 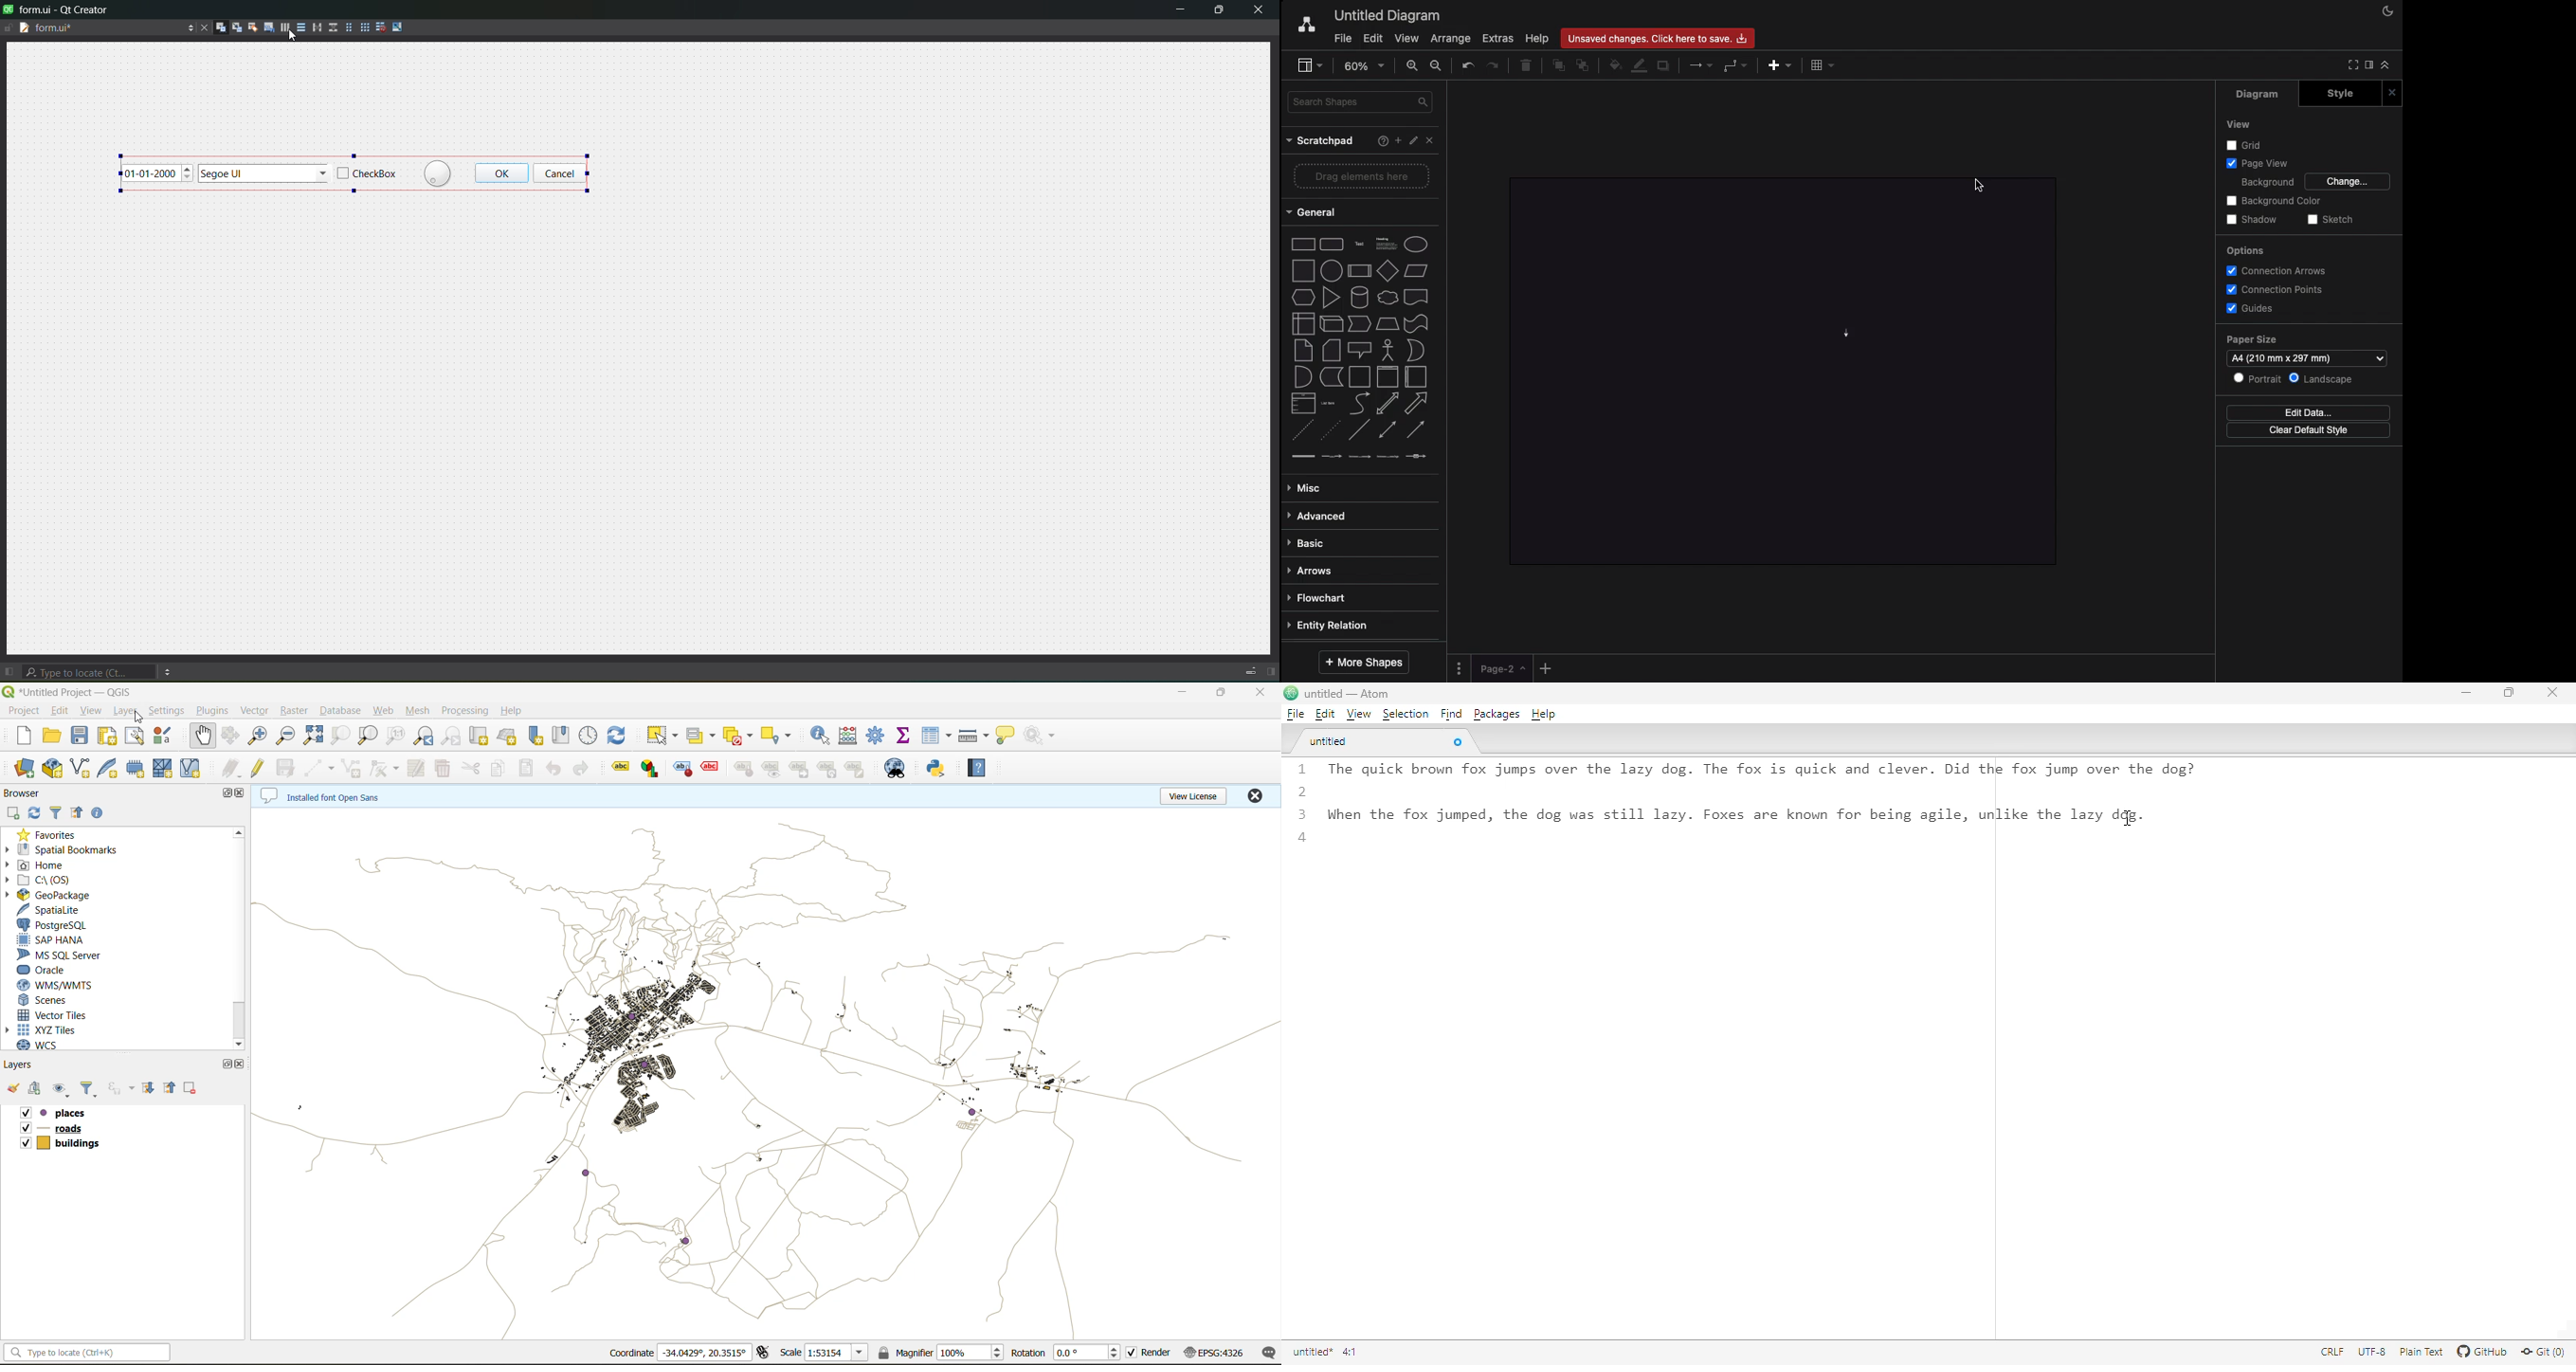 I want to click on Page, so click(x=1503, y=668).